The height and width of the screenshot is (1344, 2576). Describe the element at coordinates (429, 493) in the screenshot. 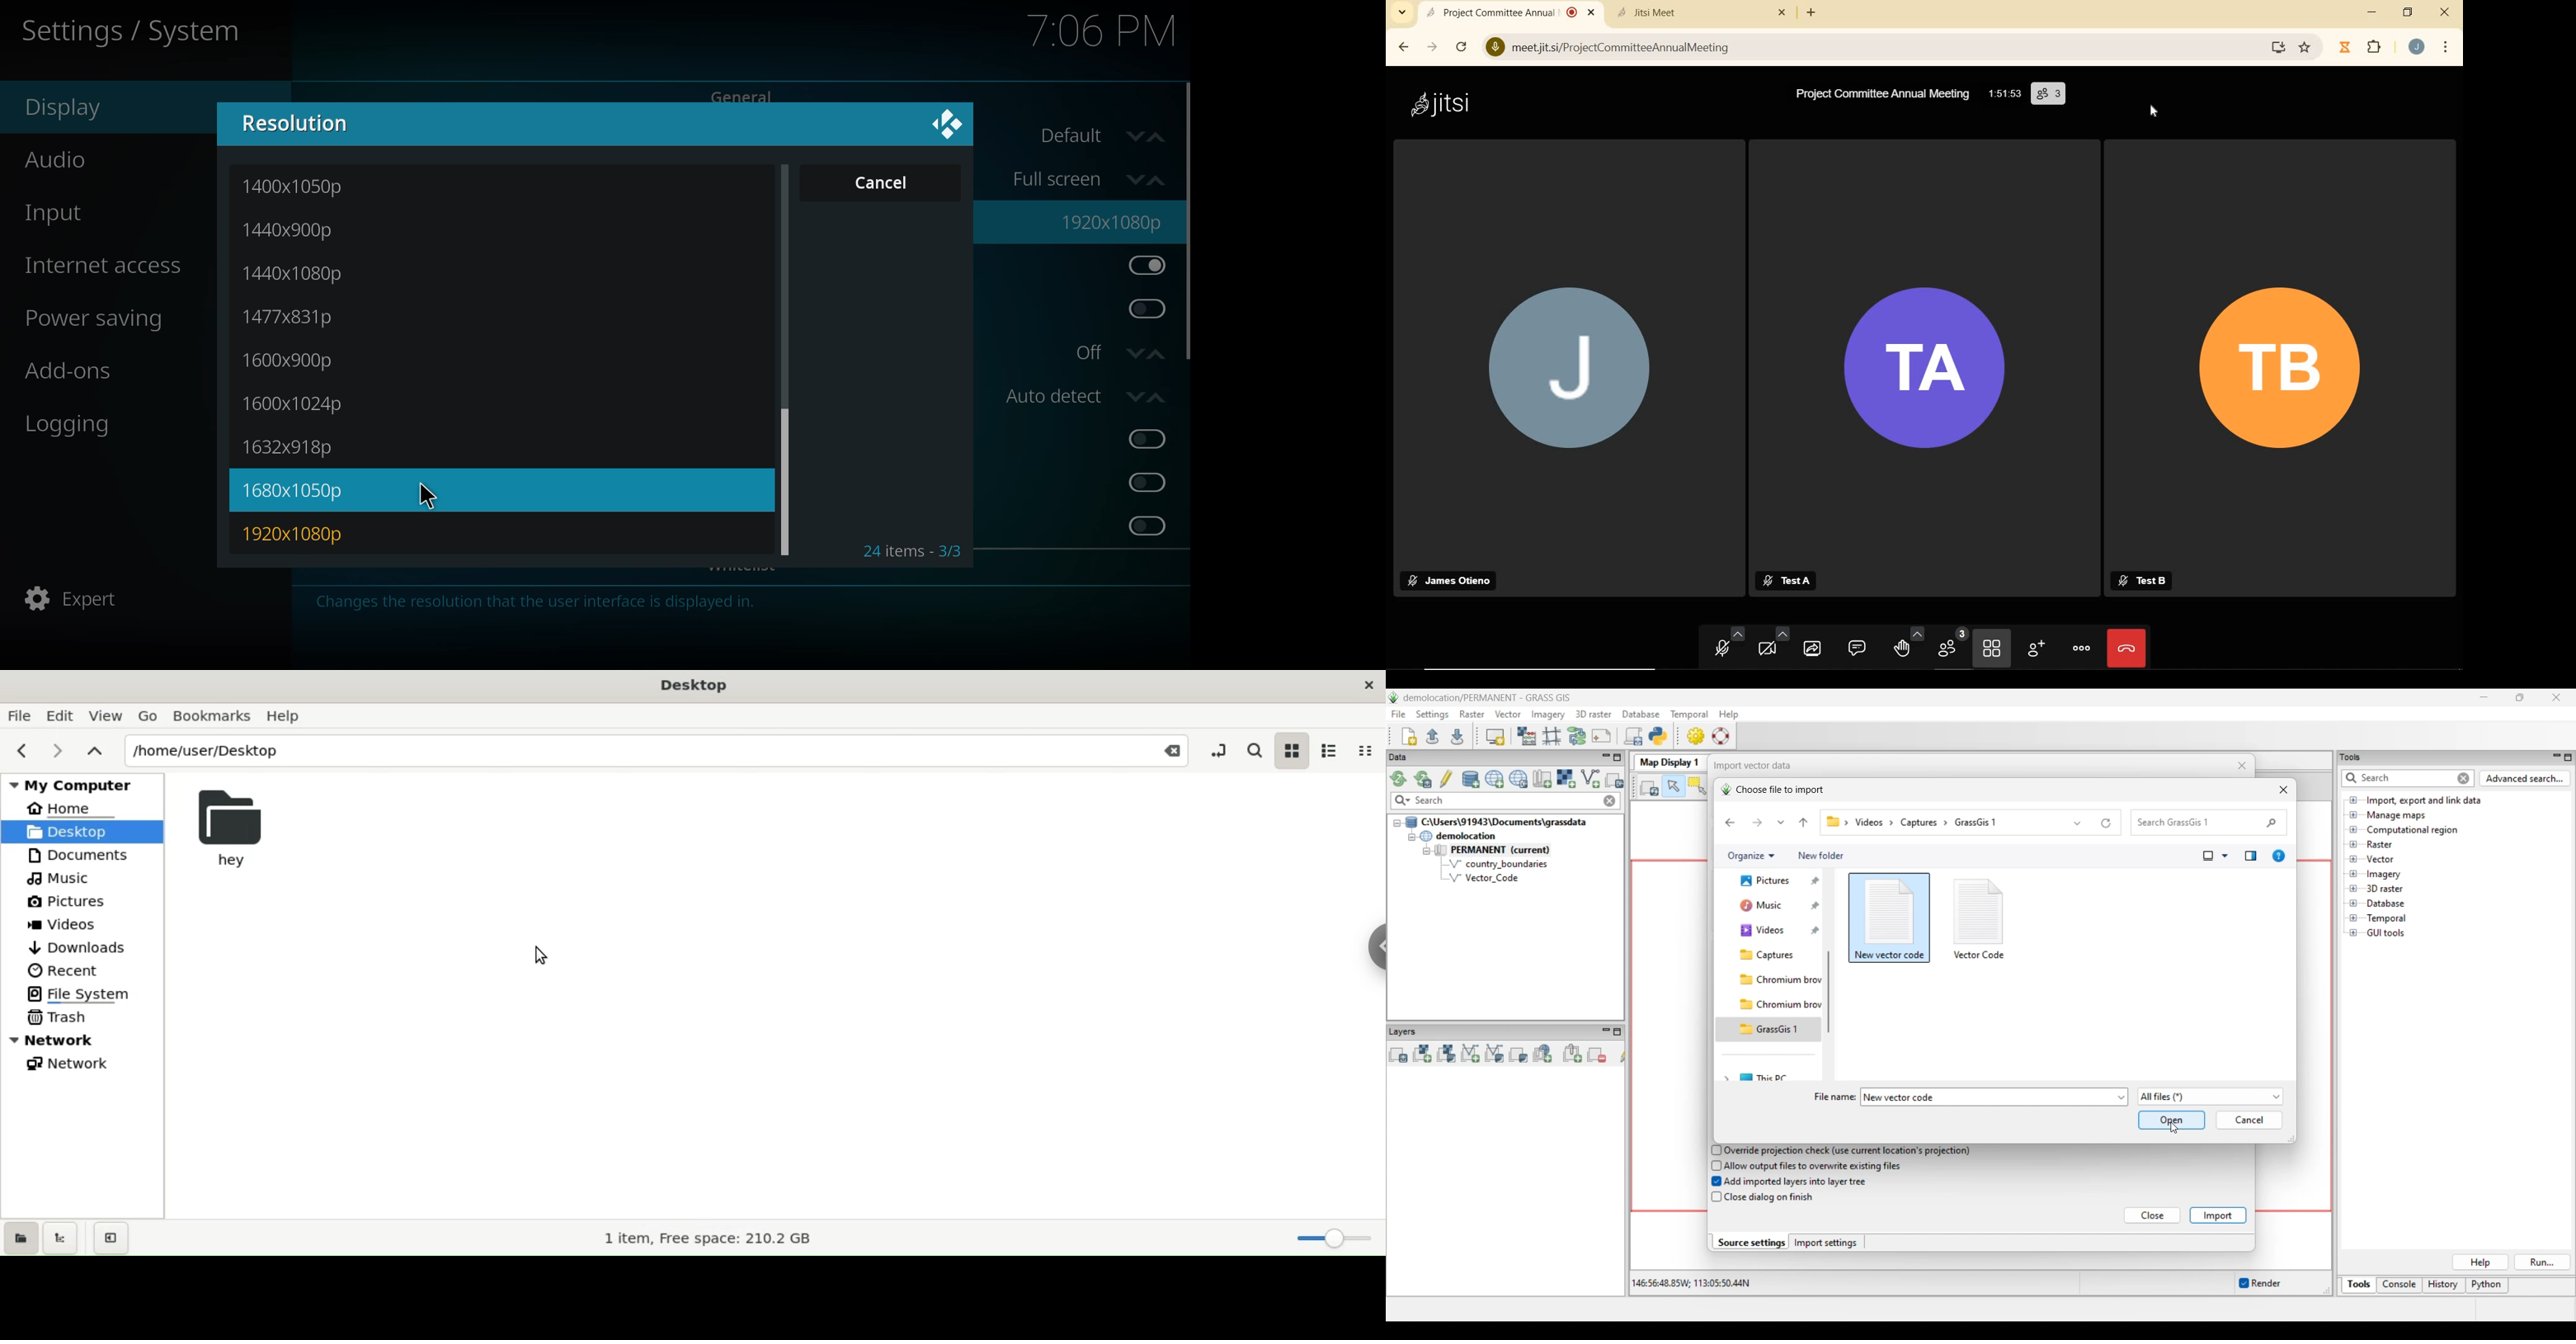

I see `cursor` at that location.